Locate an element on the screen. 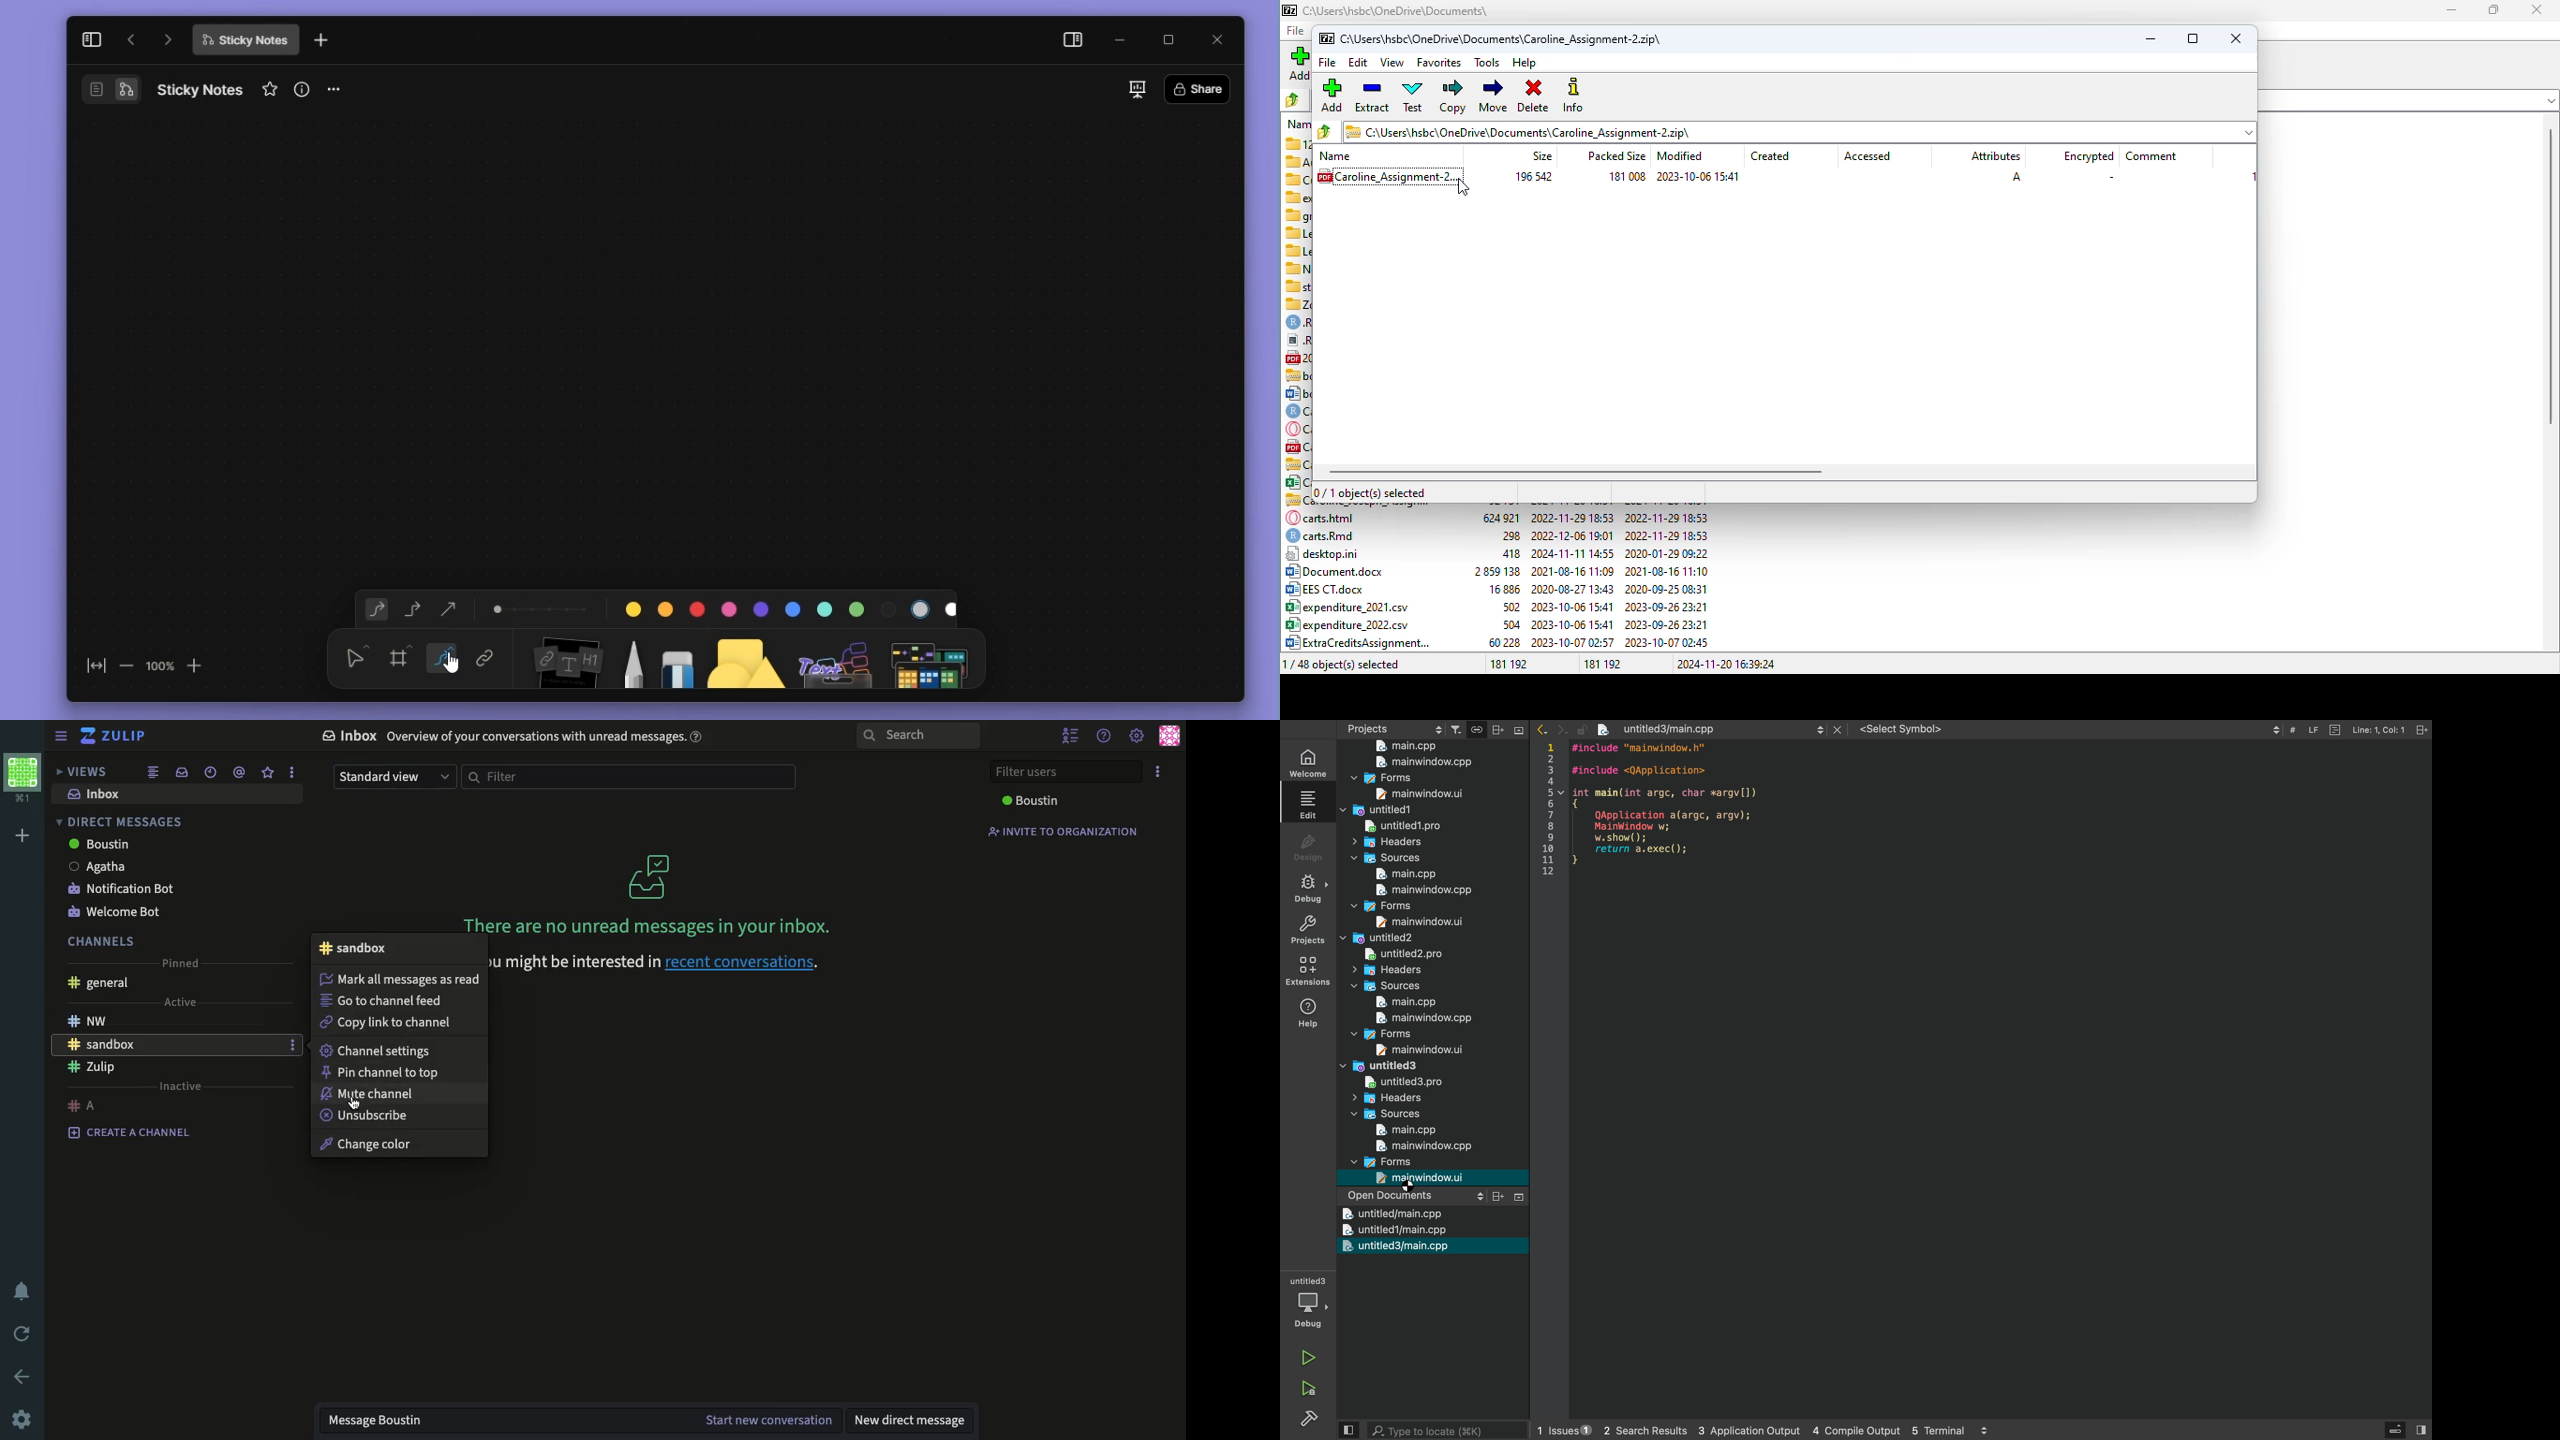  options is located at coordinates (1157, 772).